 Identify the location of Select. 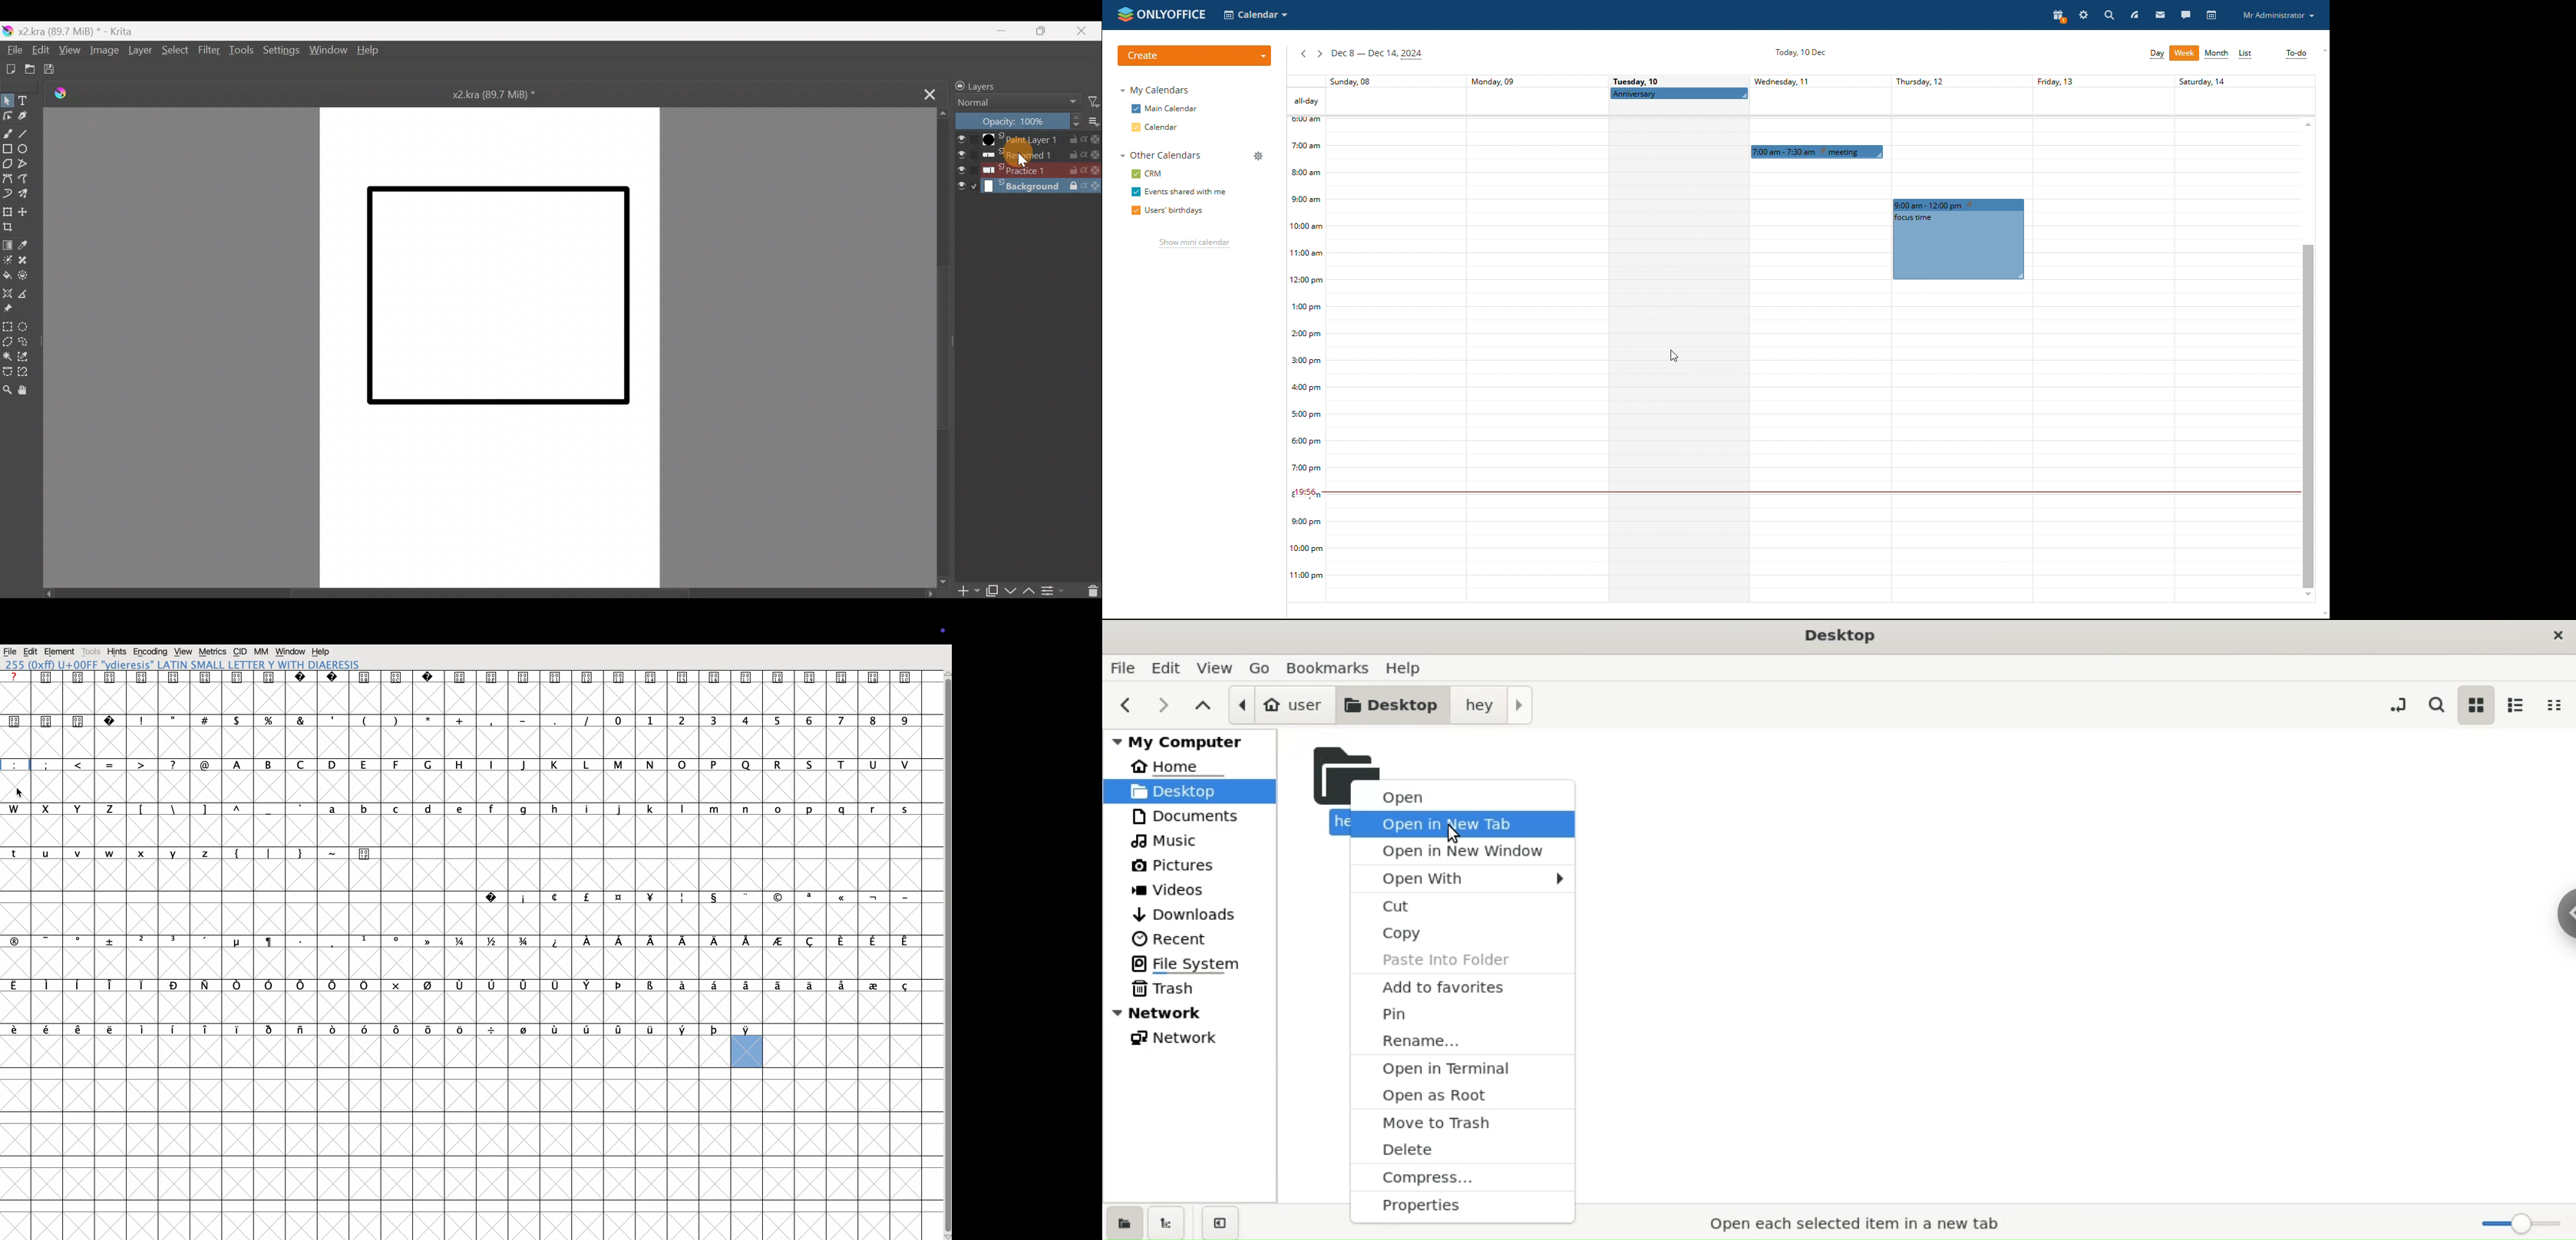
(173, 50).